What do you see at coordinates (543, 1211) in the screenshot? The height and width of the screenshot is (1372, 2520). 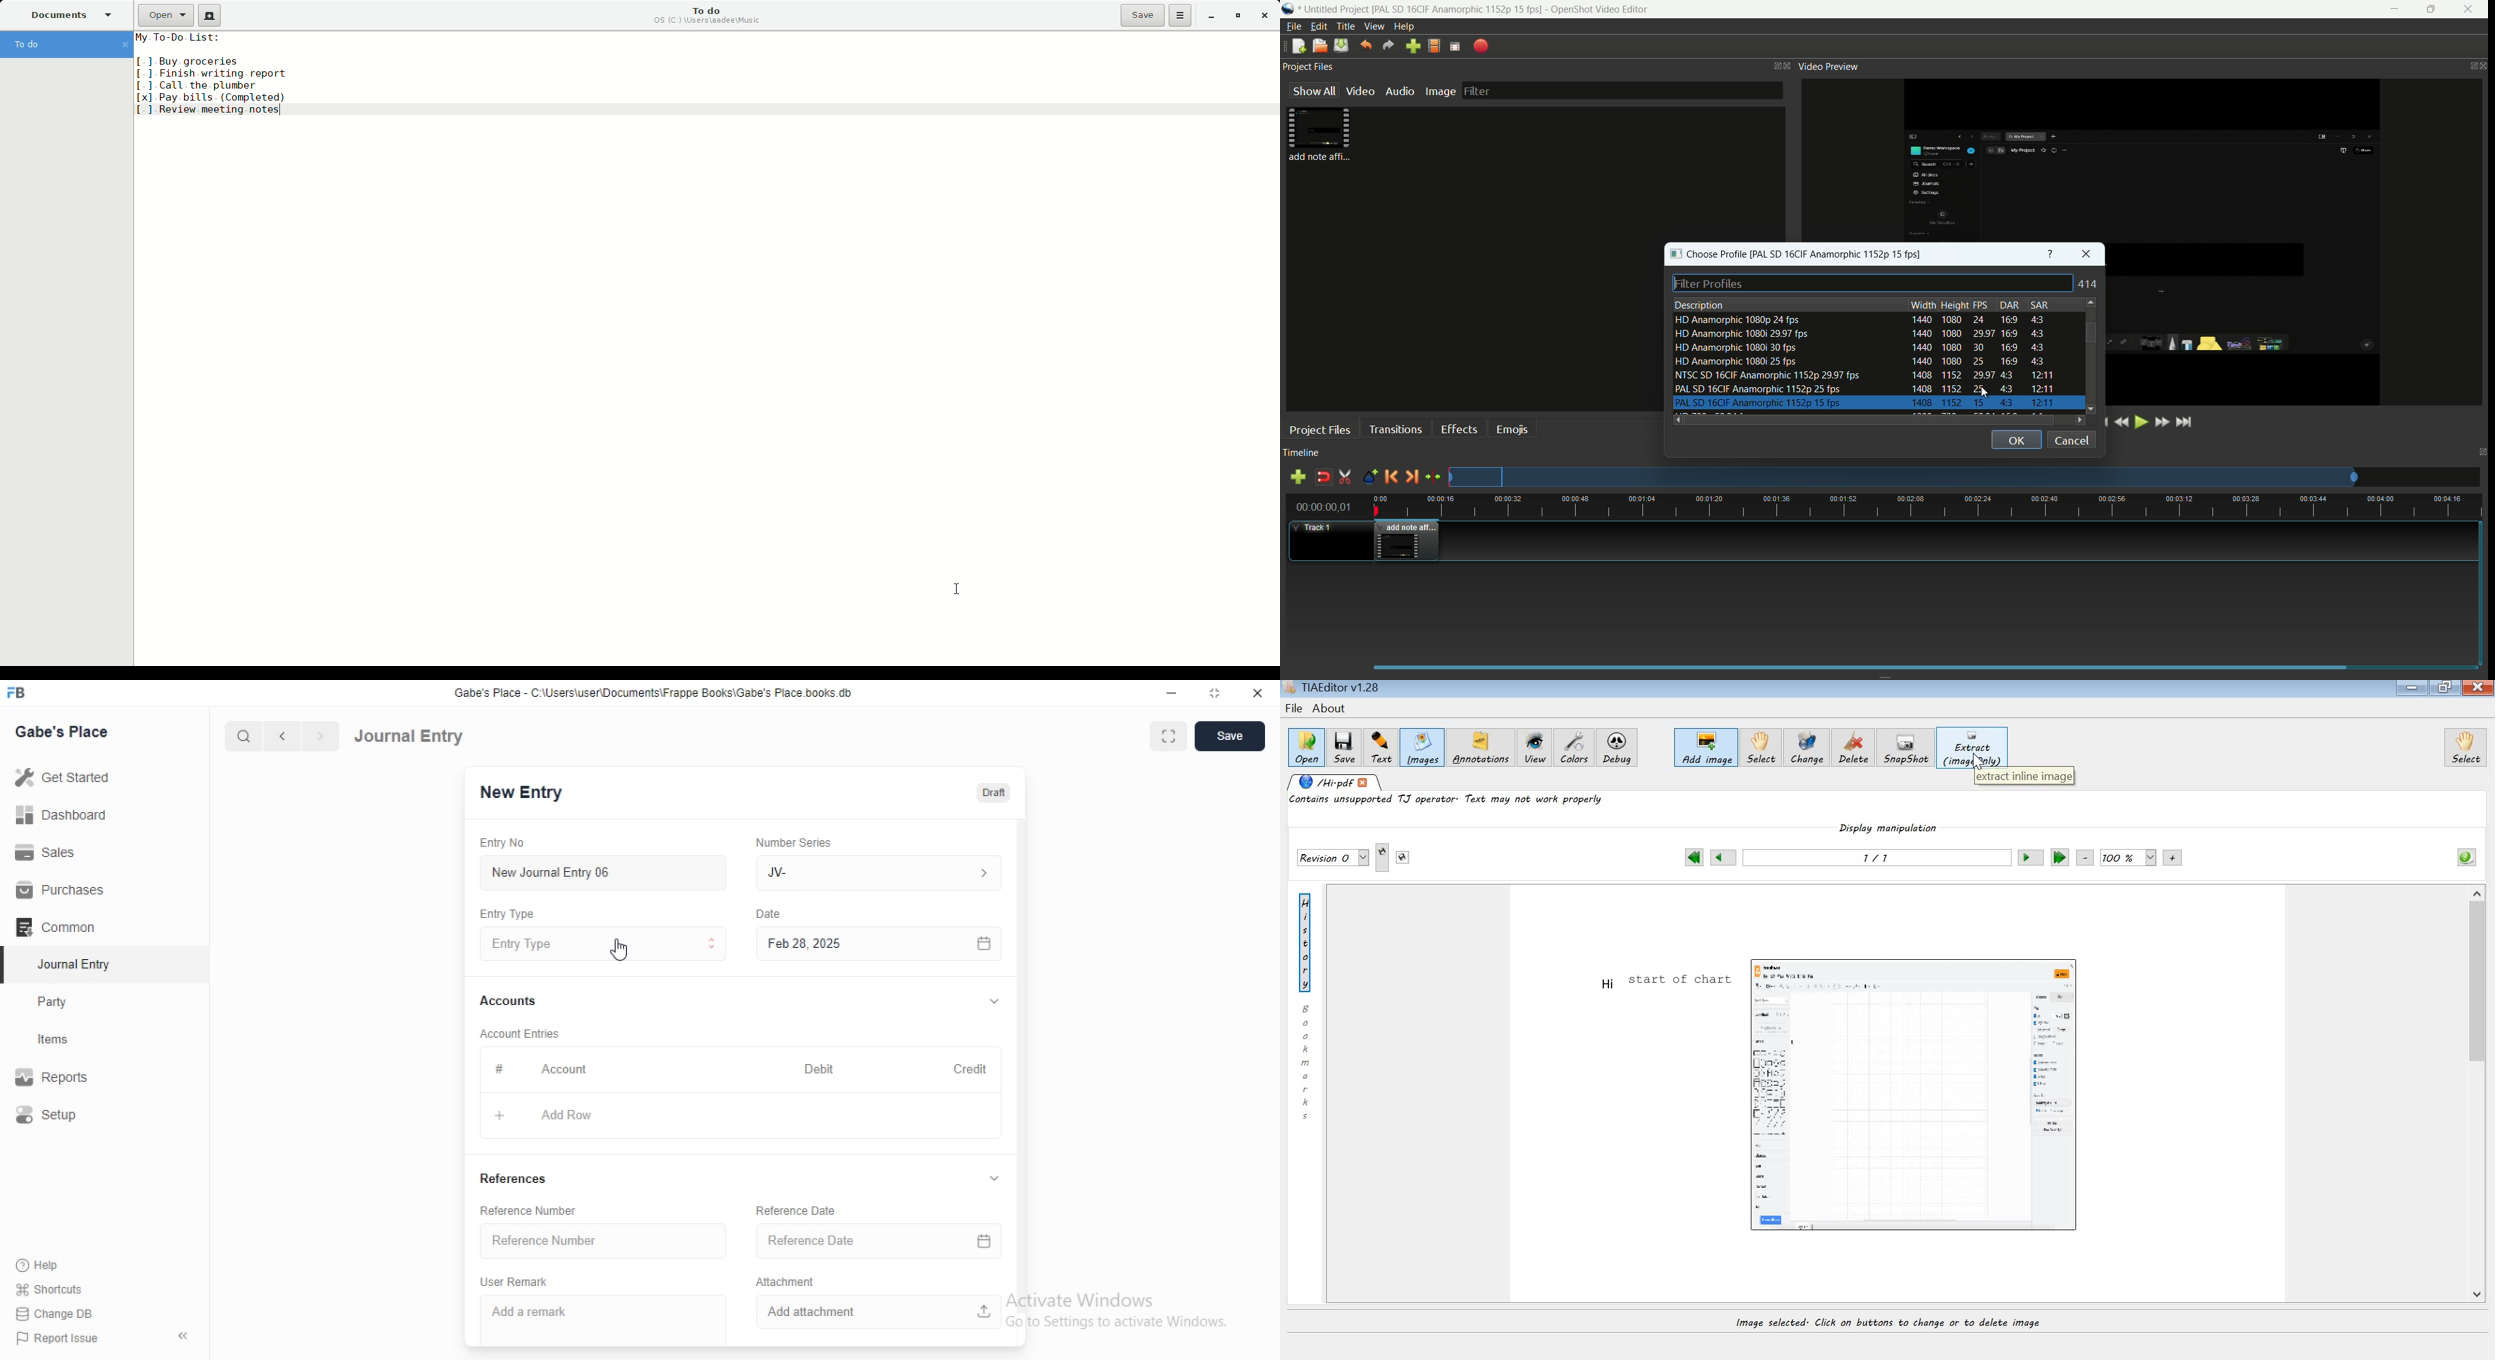 I see `Reference Number` at bounding box center [543, 1211].